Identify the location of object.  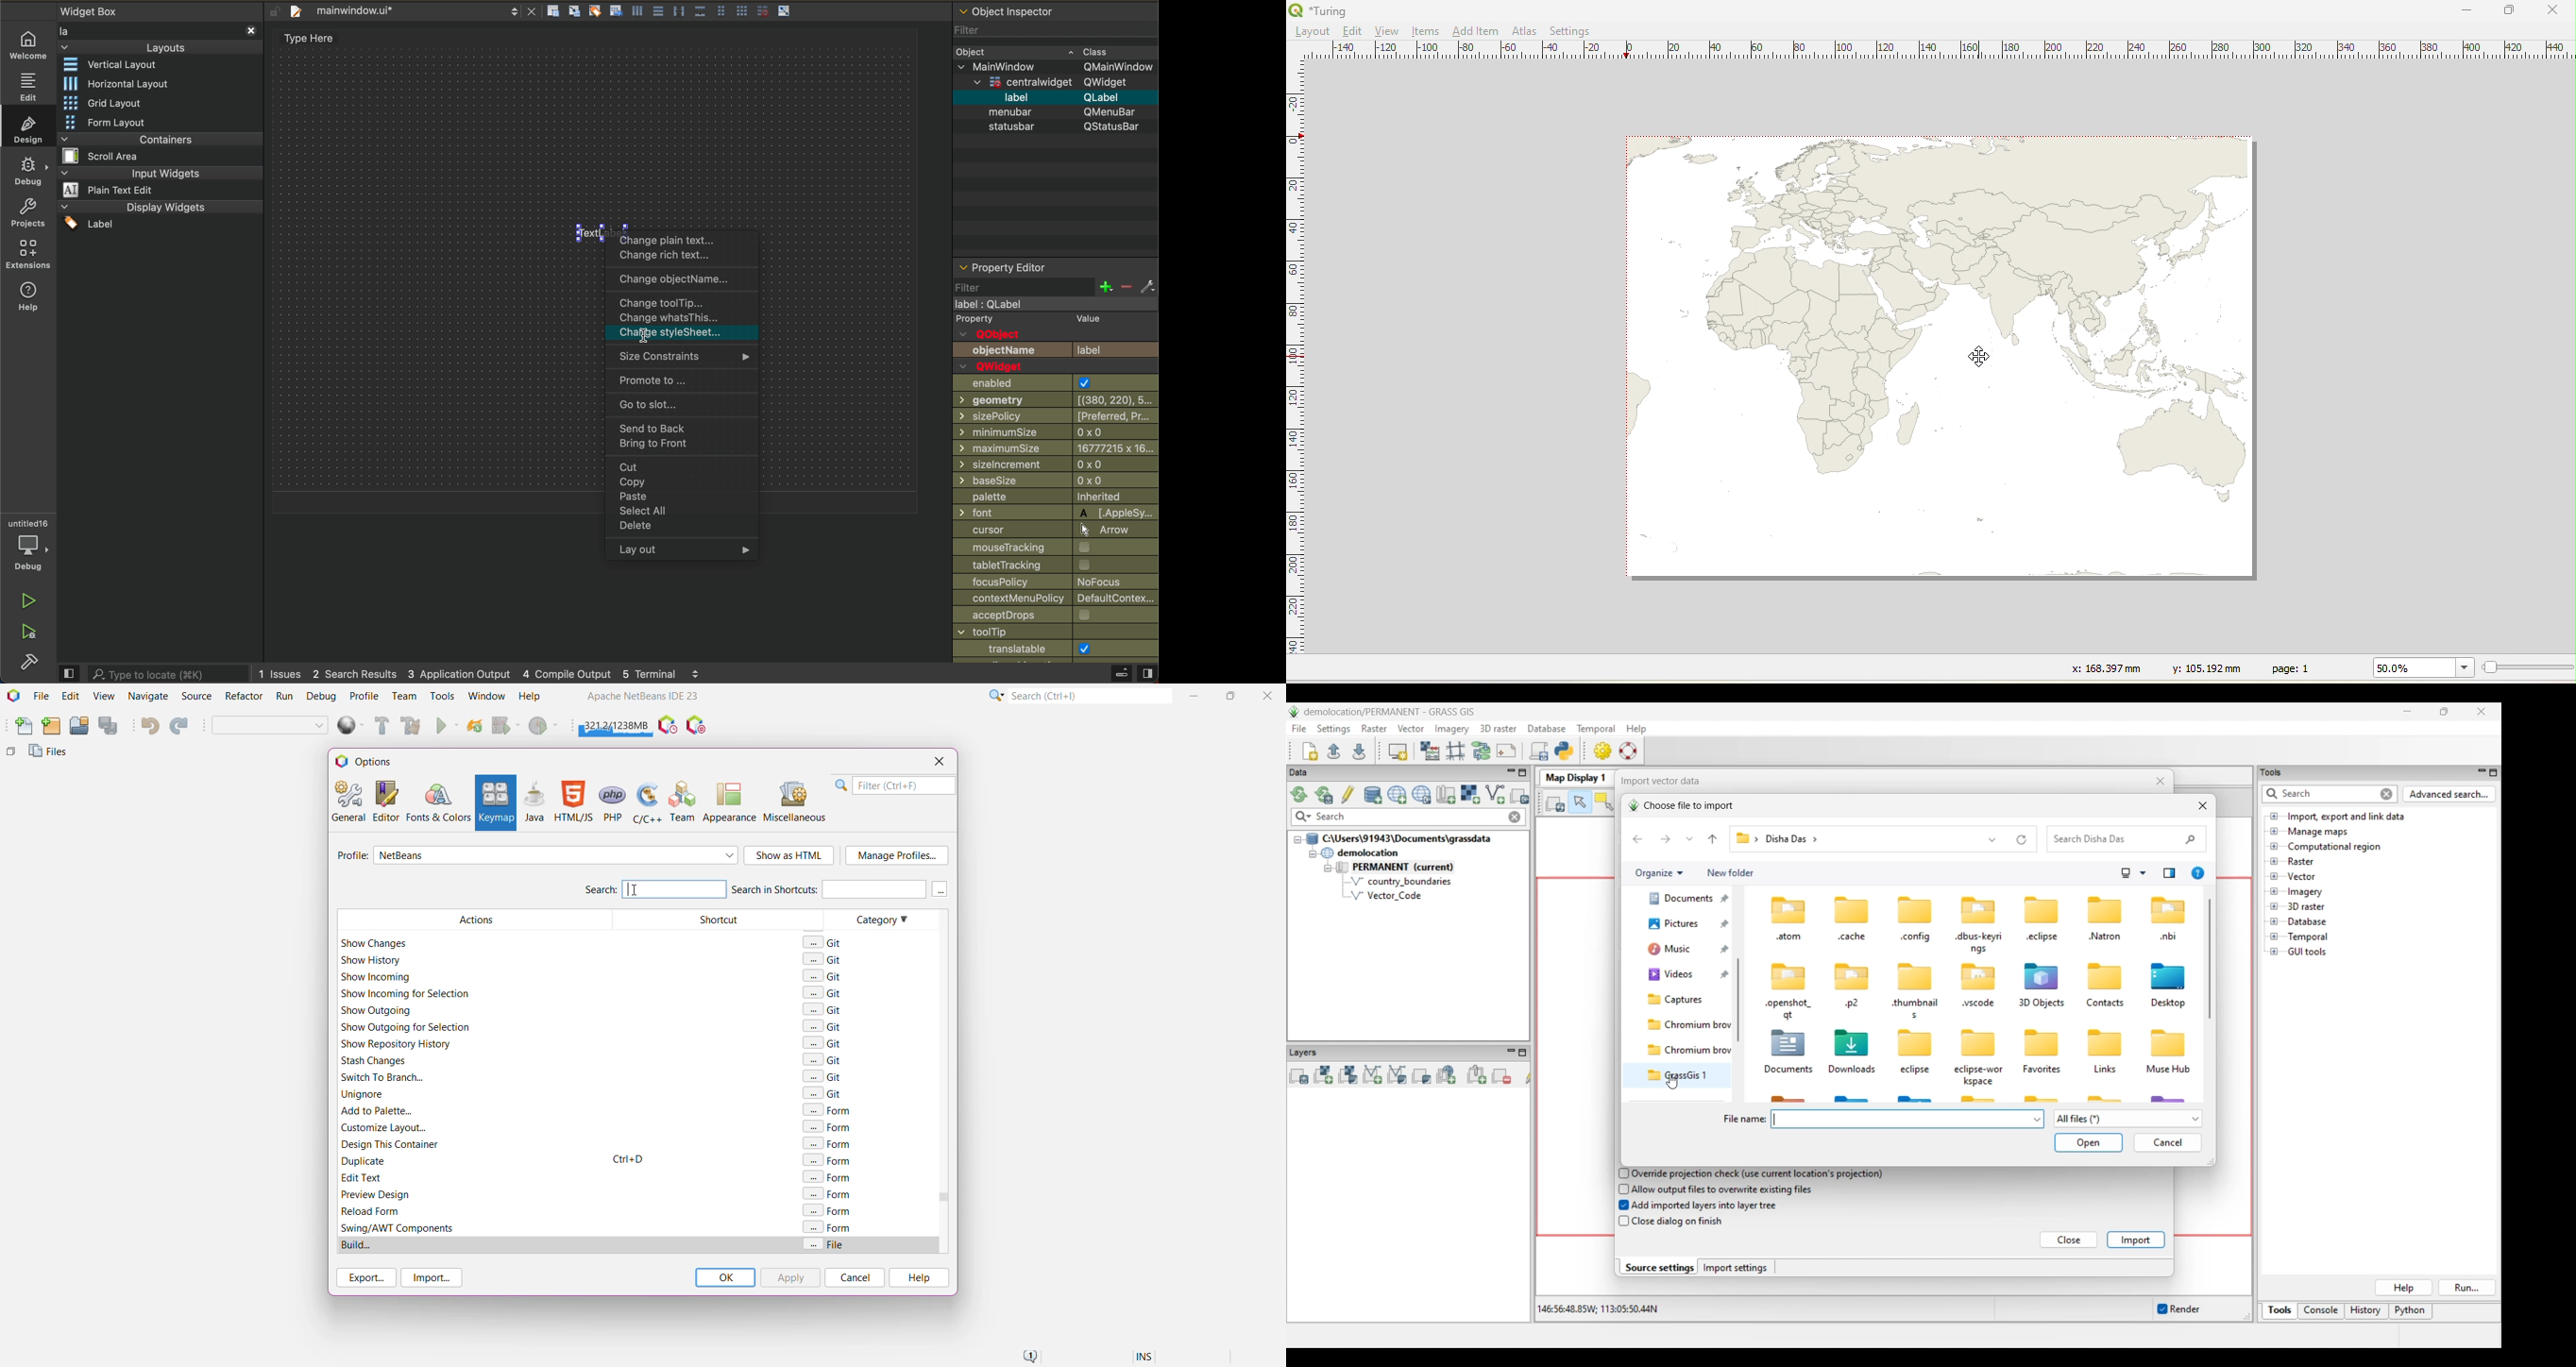
(1042, 52).